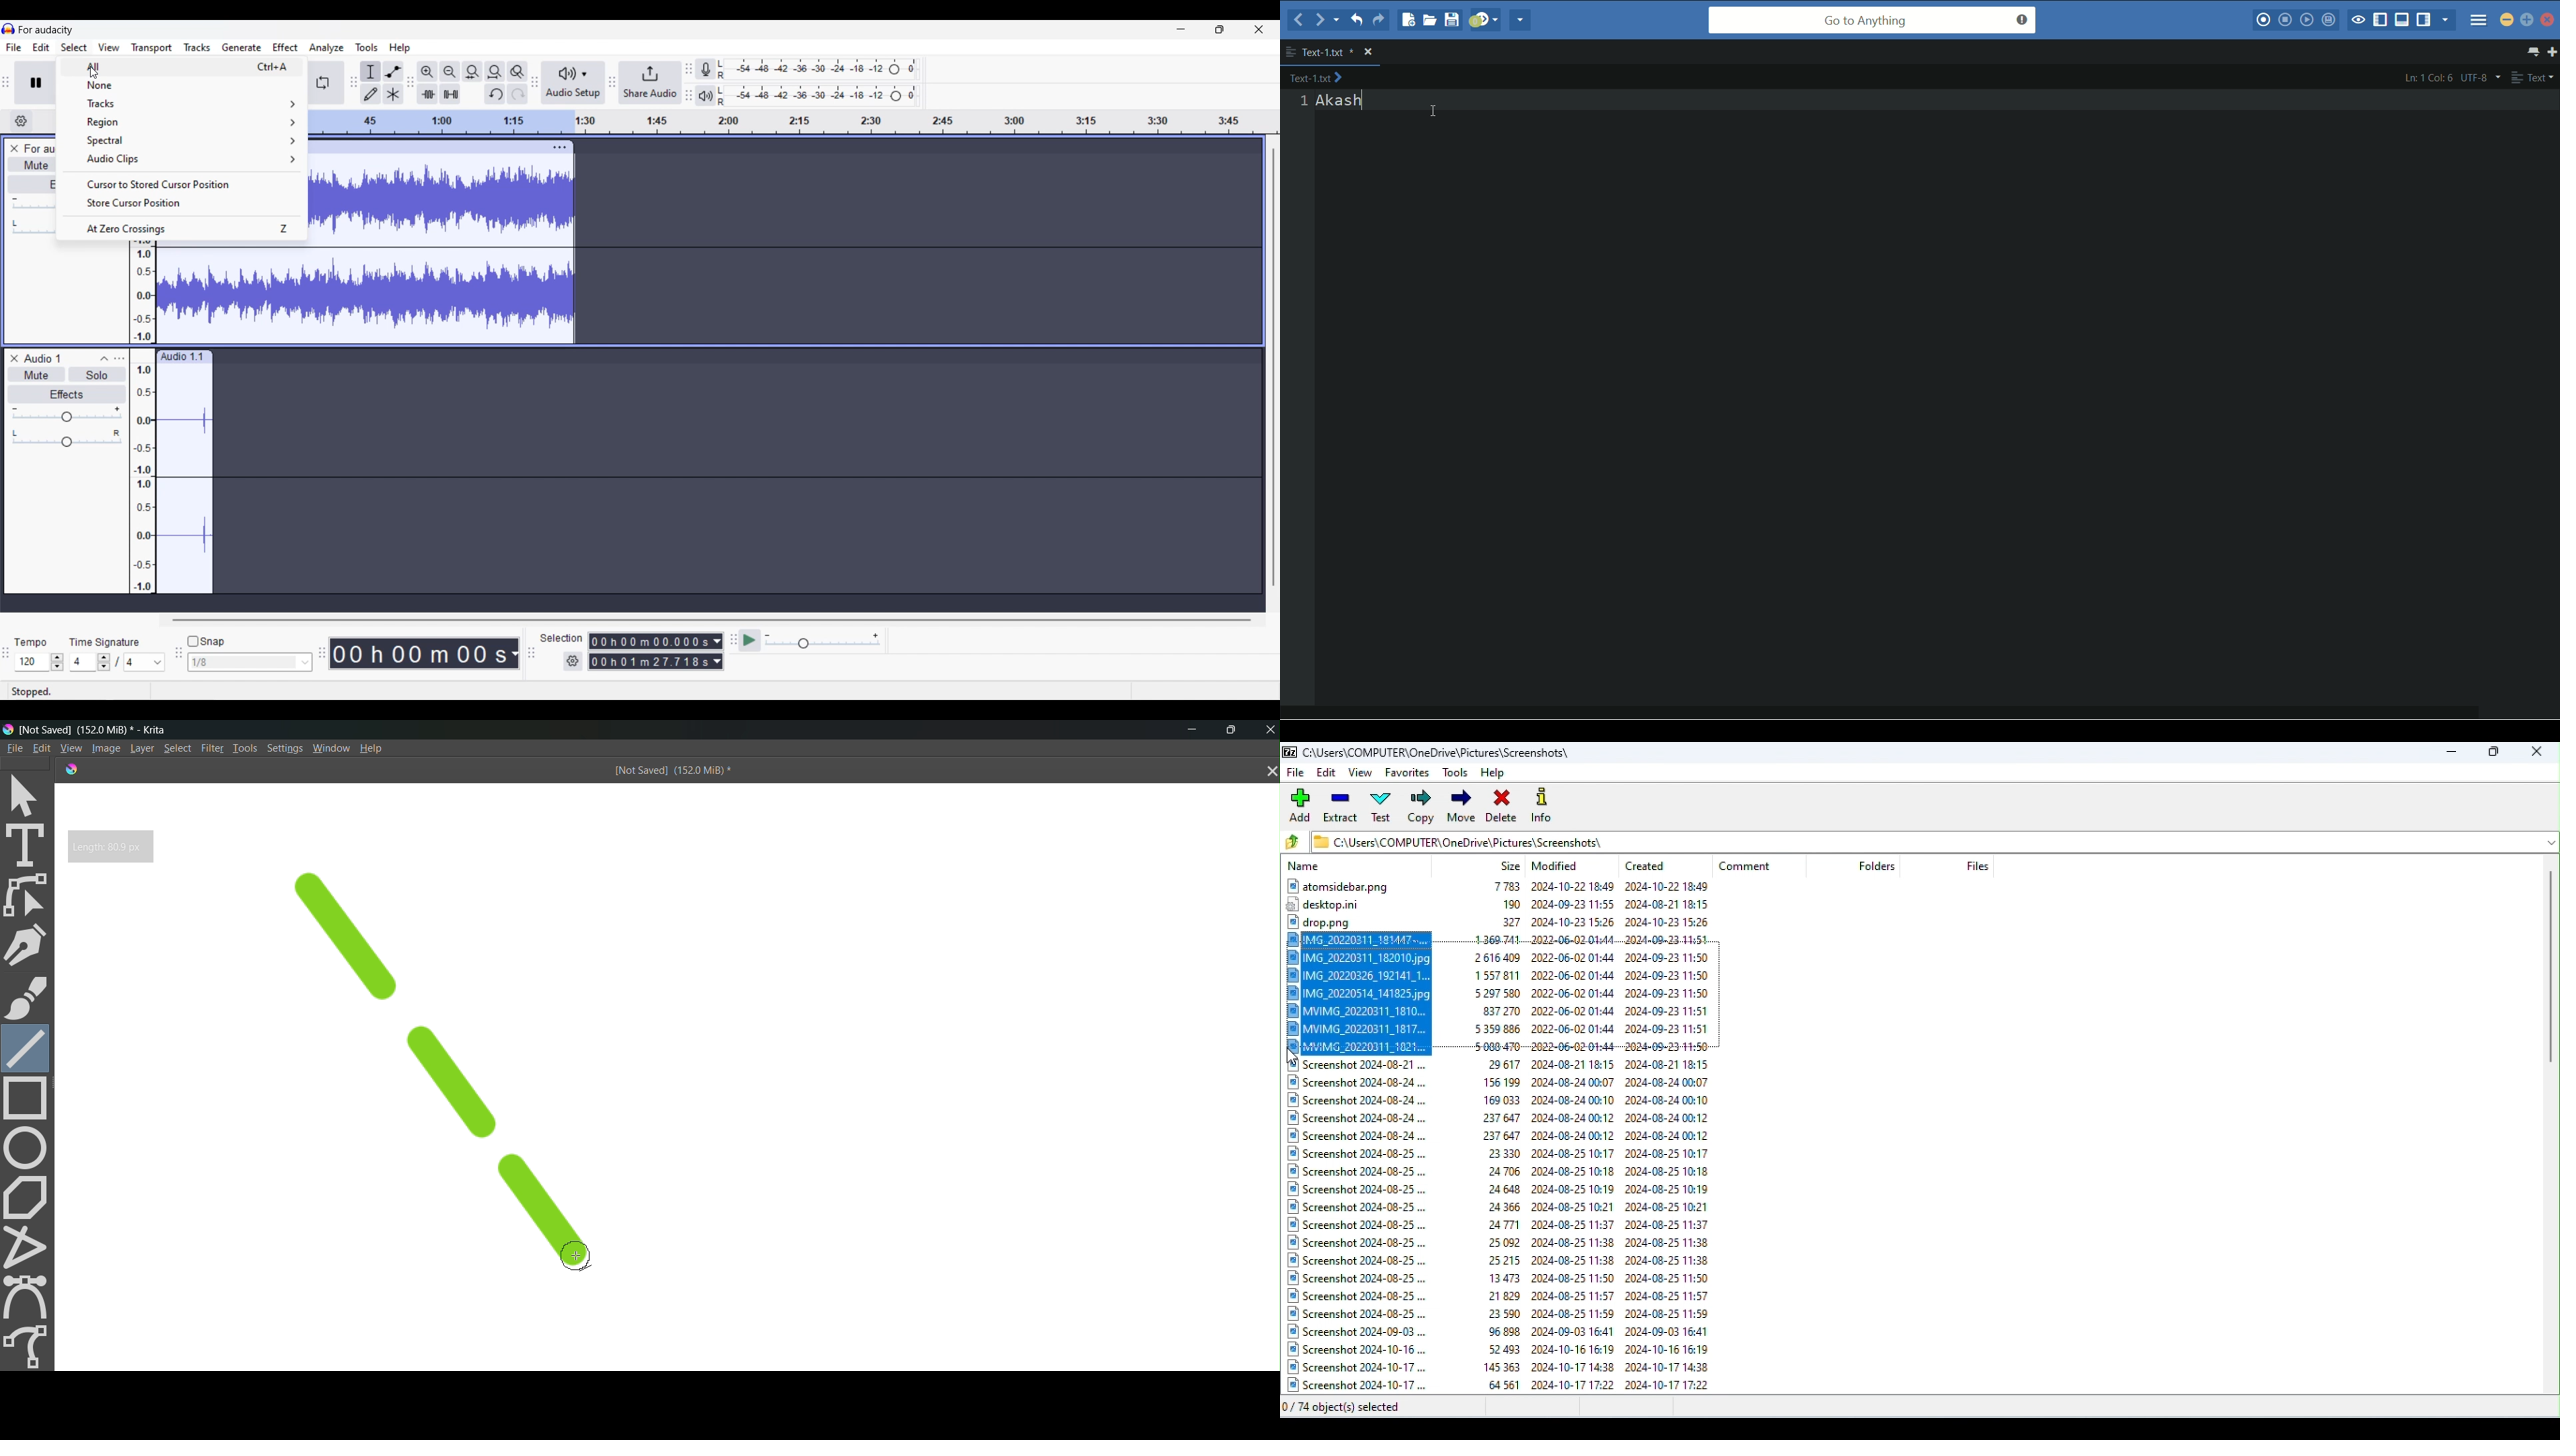  What do you see at coordinates (1326, 21) in the screenshot?
I see `forward` at bounding box center [1326, 21].